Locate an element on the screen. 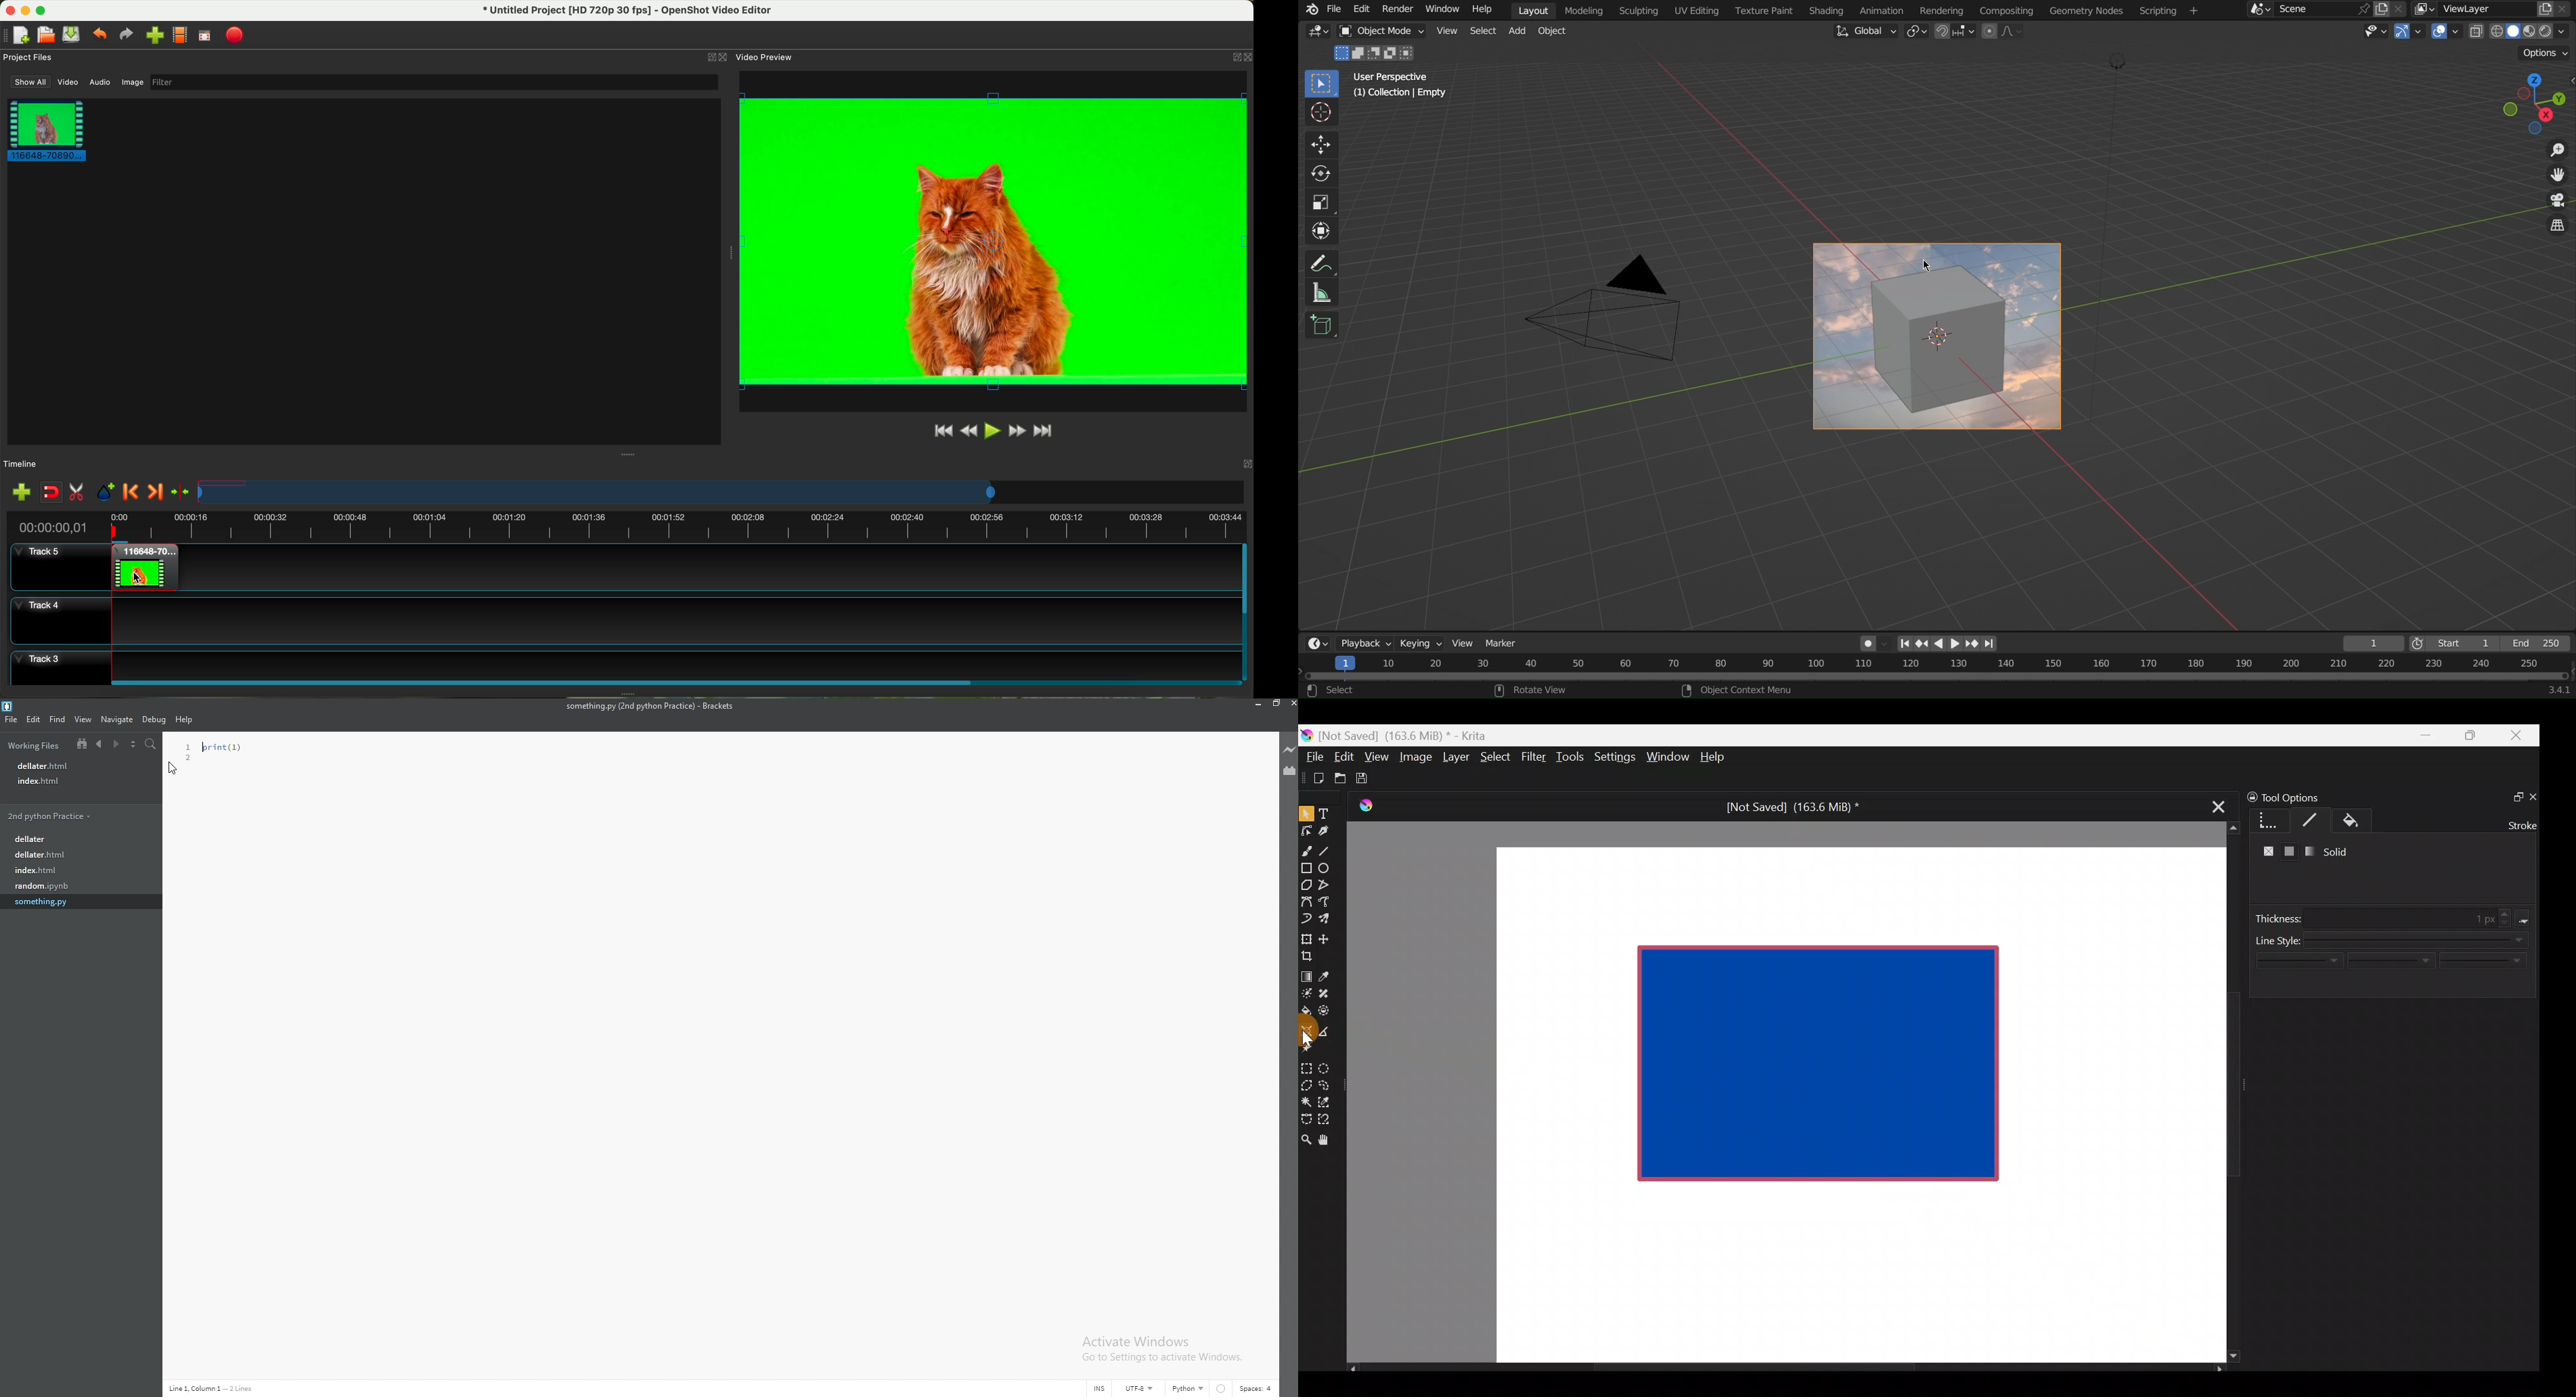 The height and width of the screenshot is (1400, 2576). find is located at coordinates (59, 719).